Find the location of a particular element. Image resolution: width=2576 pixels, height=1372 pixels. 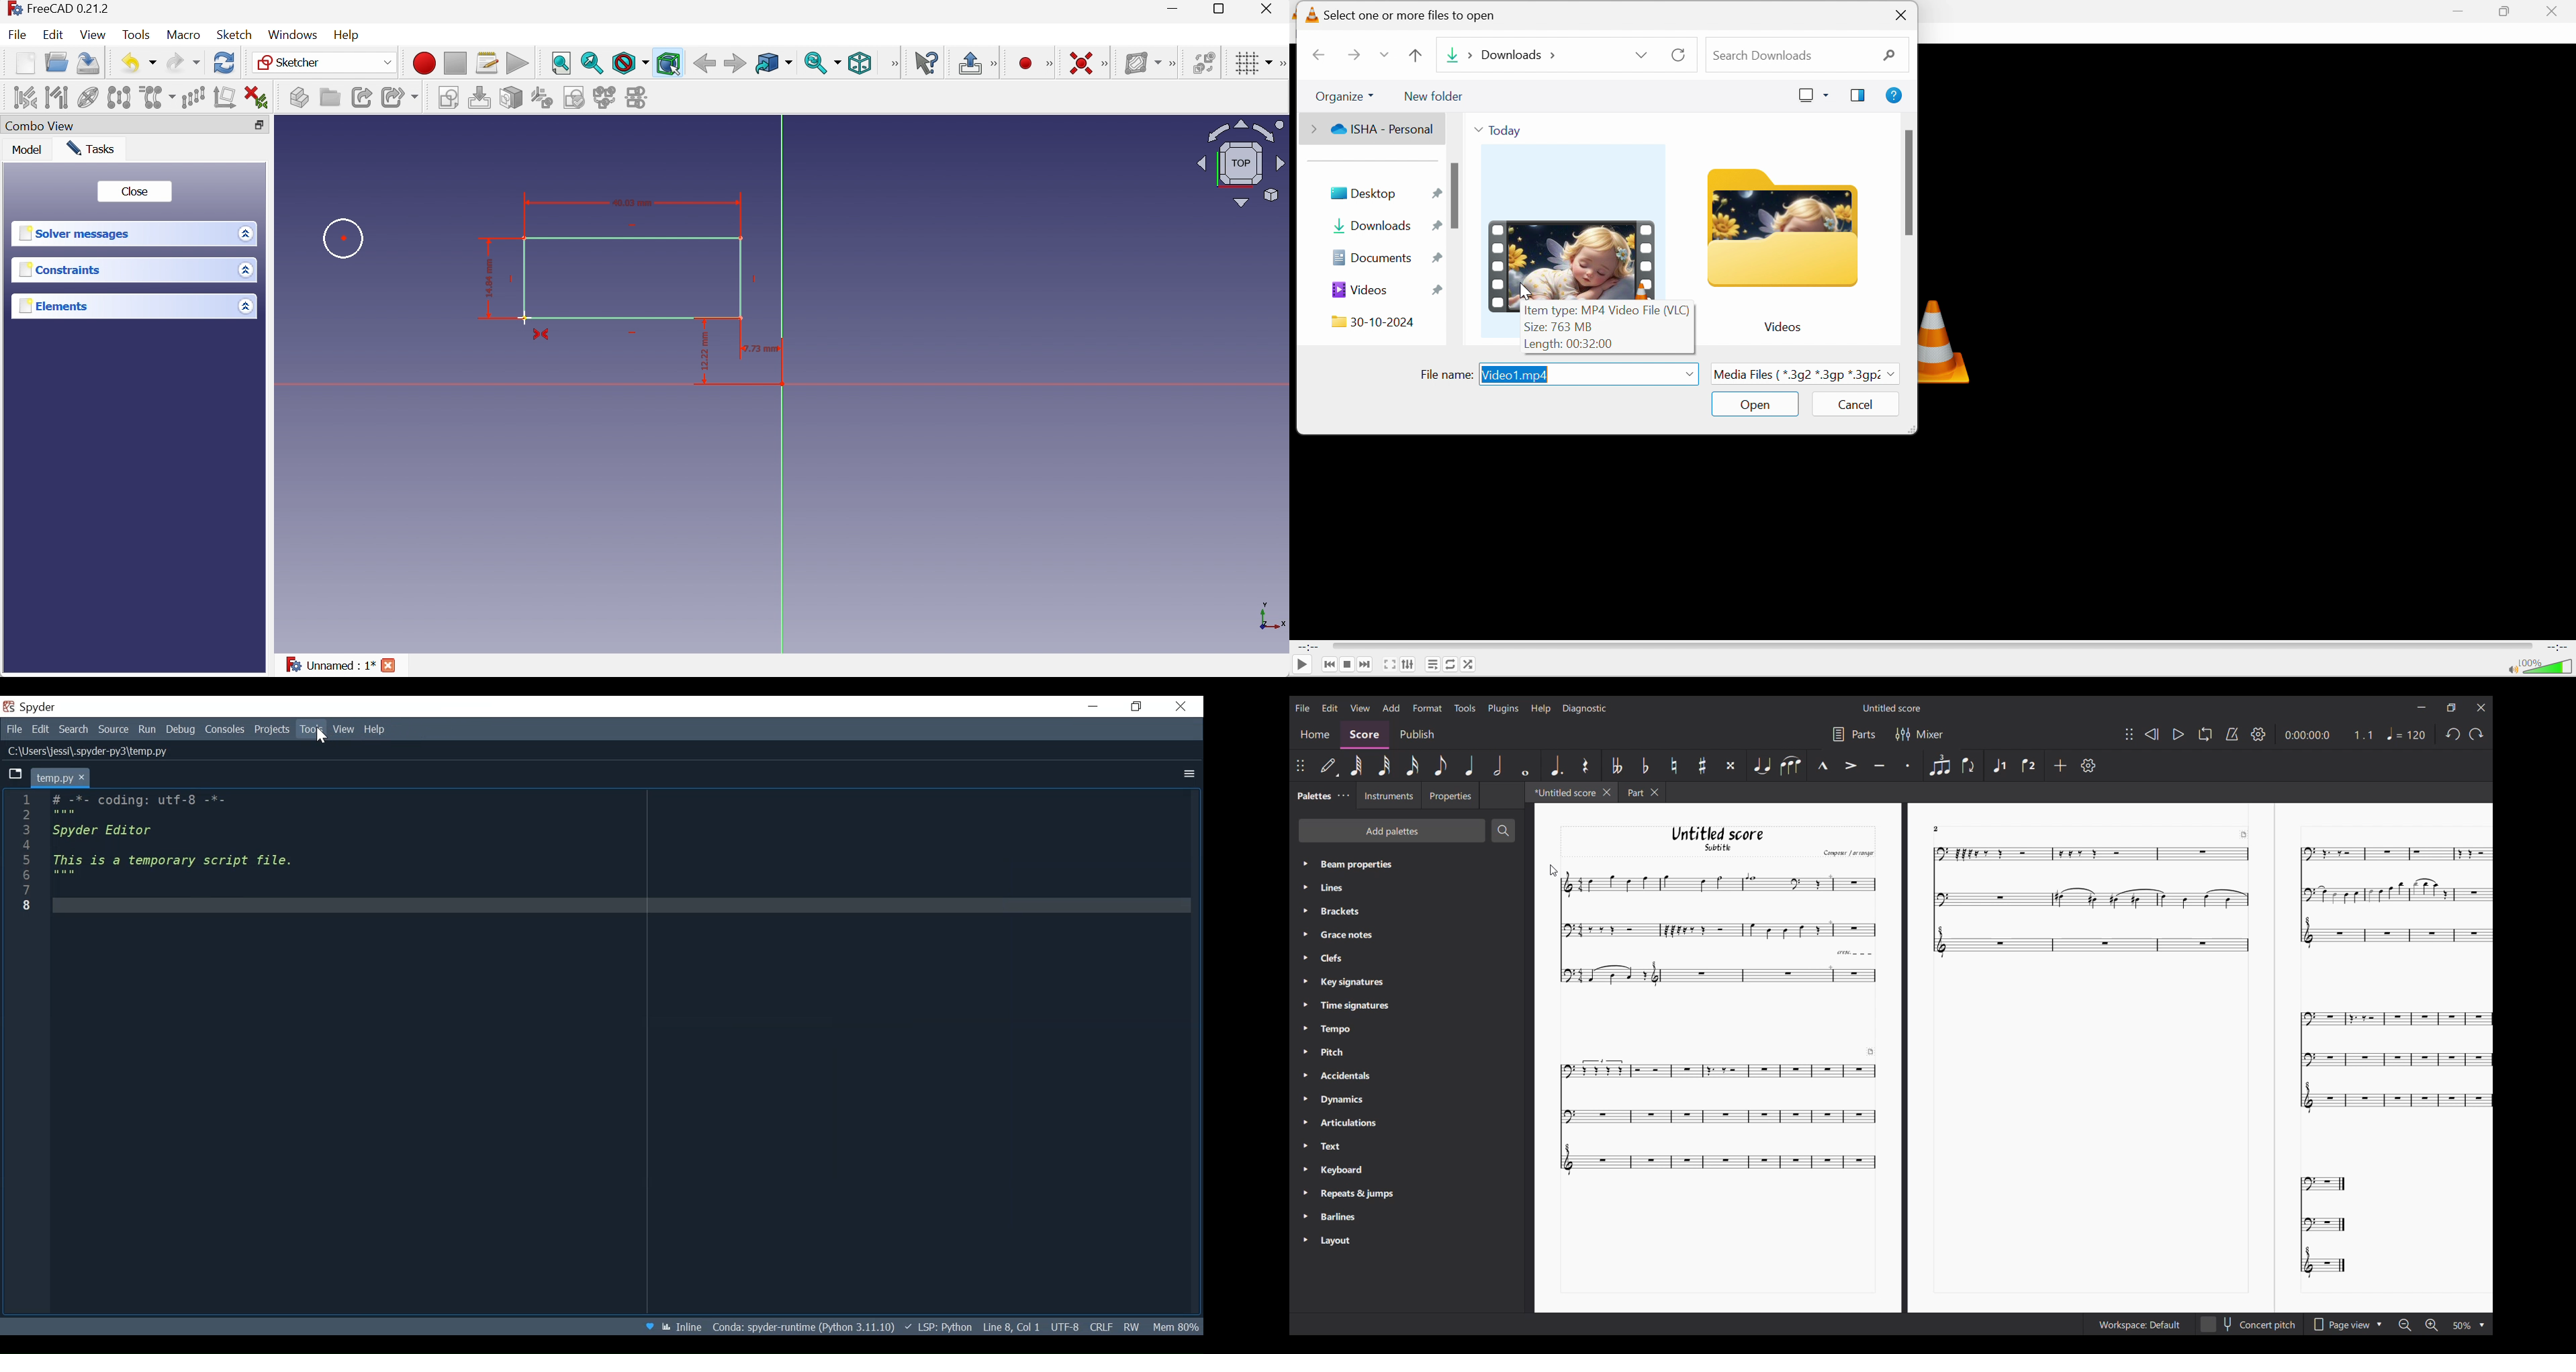

File Permission is located at coordinates (1132, 1327).